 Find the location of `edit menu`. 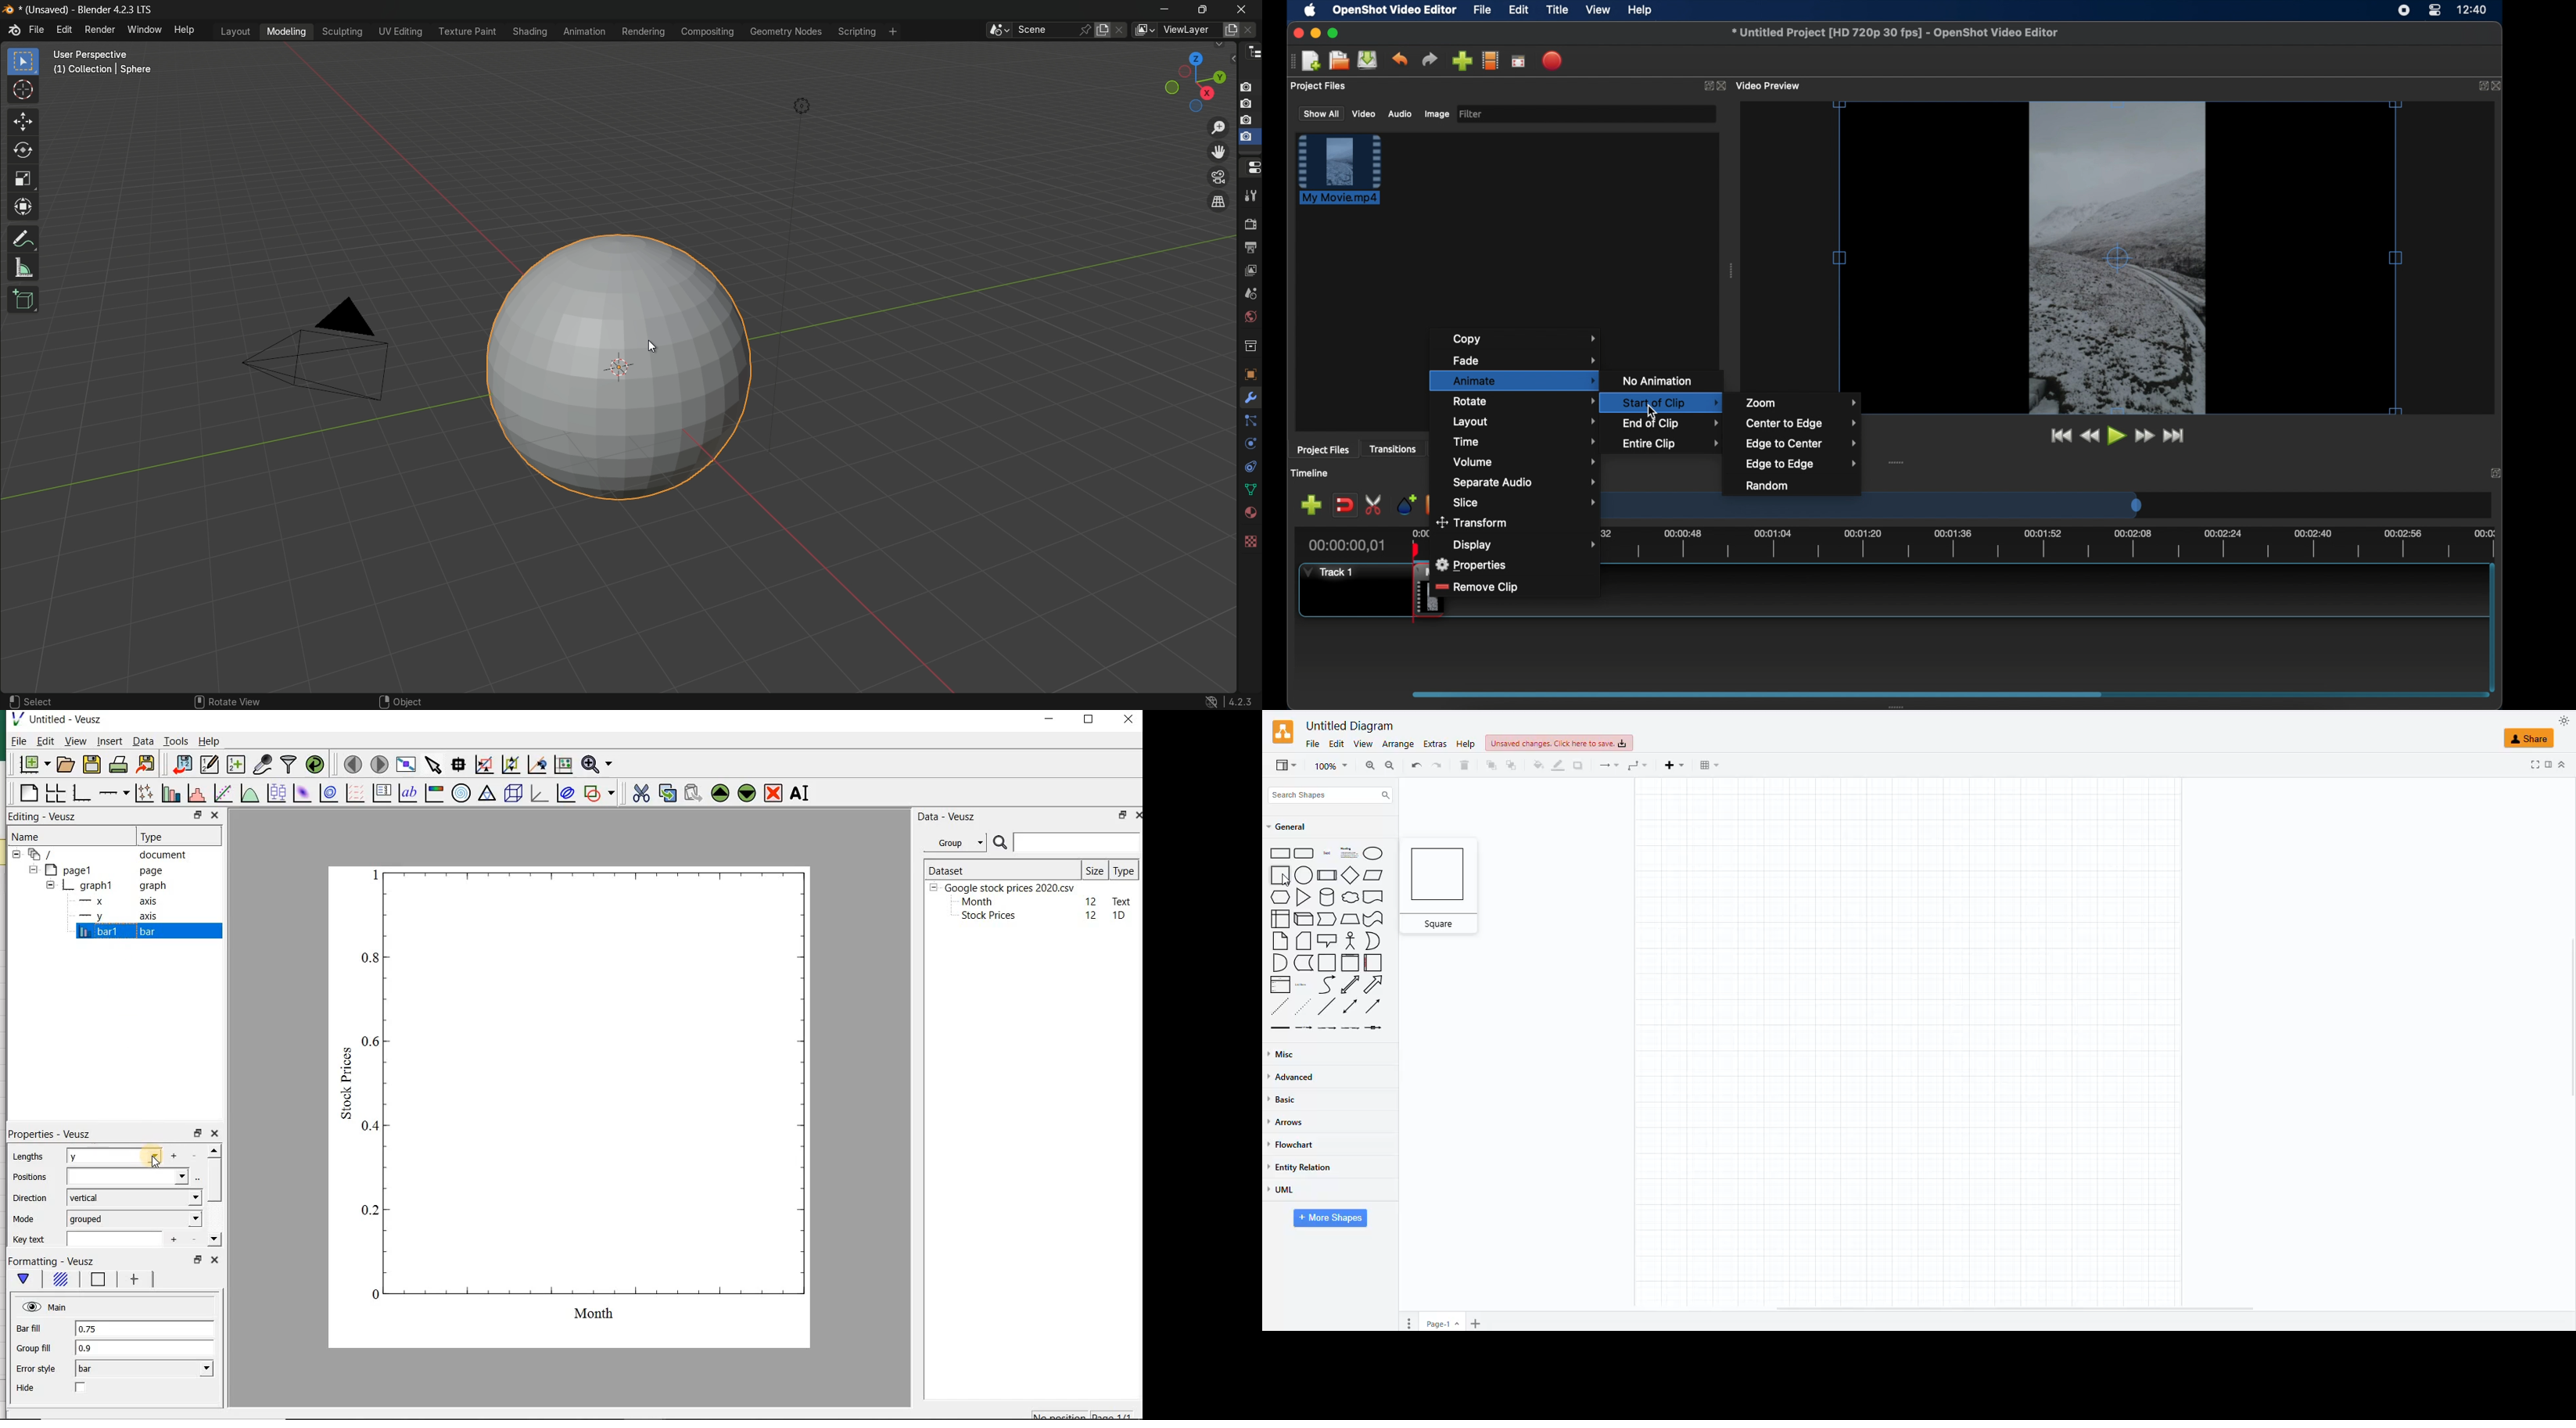

edit menu is located at coordinates (62, 30).